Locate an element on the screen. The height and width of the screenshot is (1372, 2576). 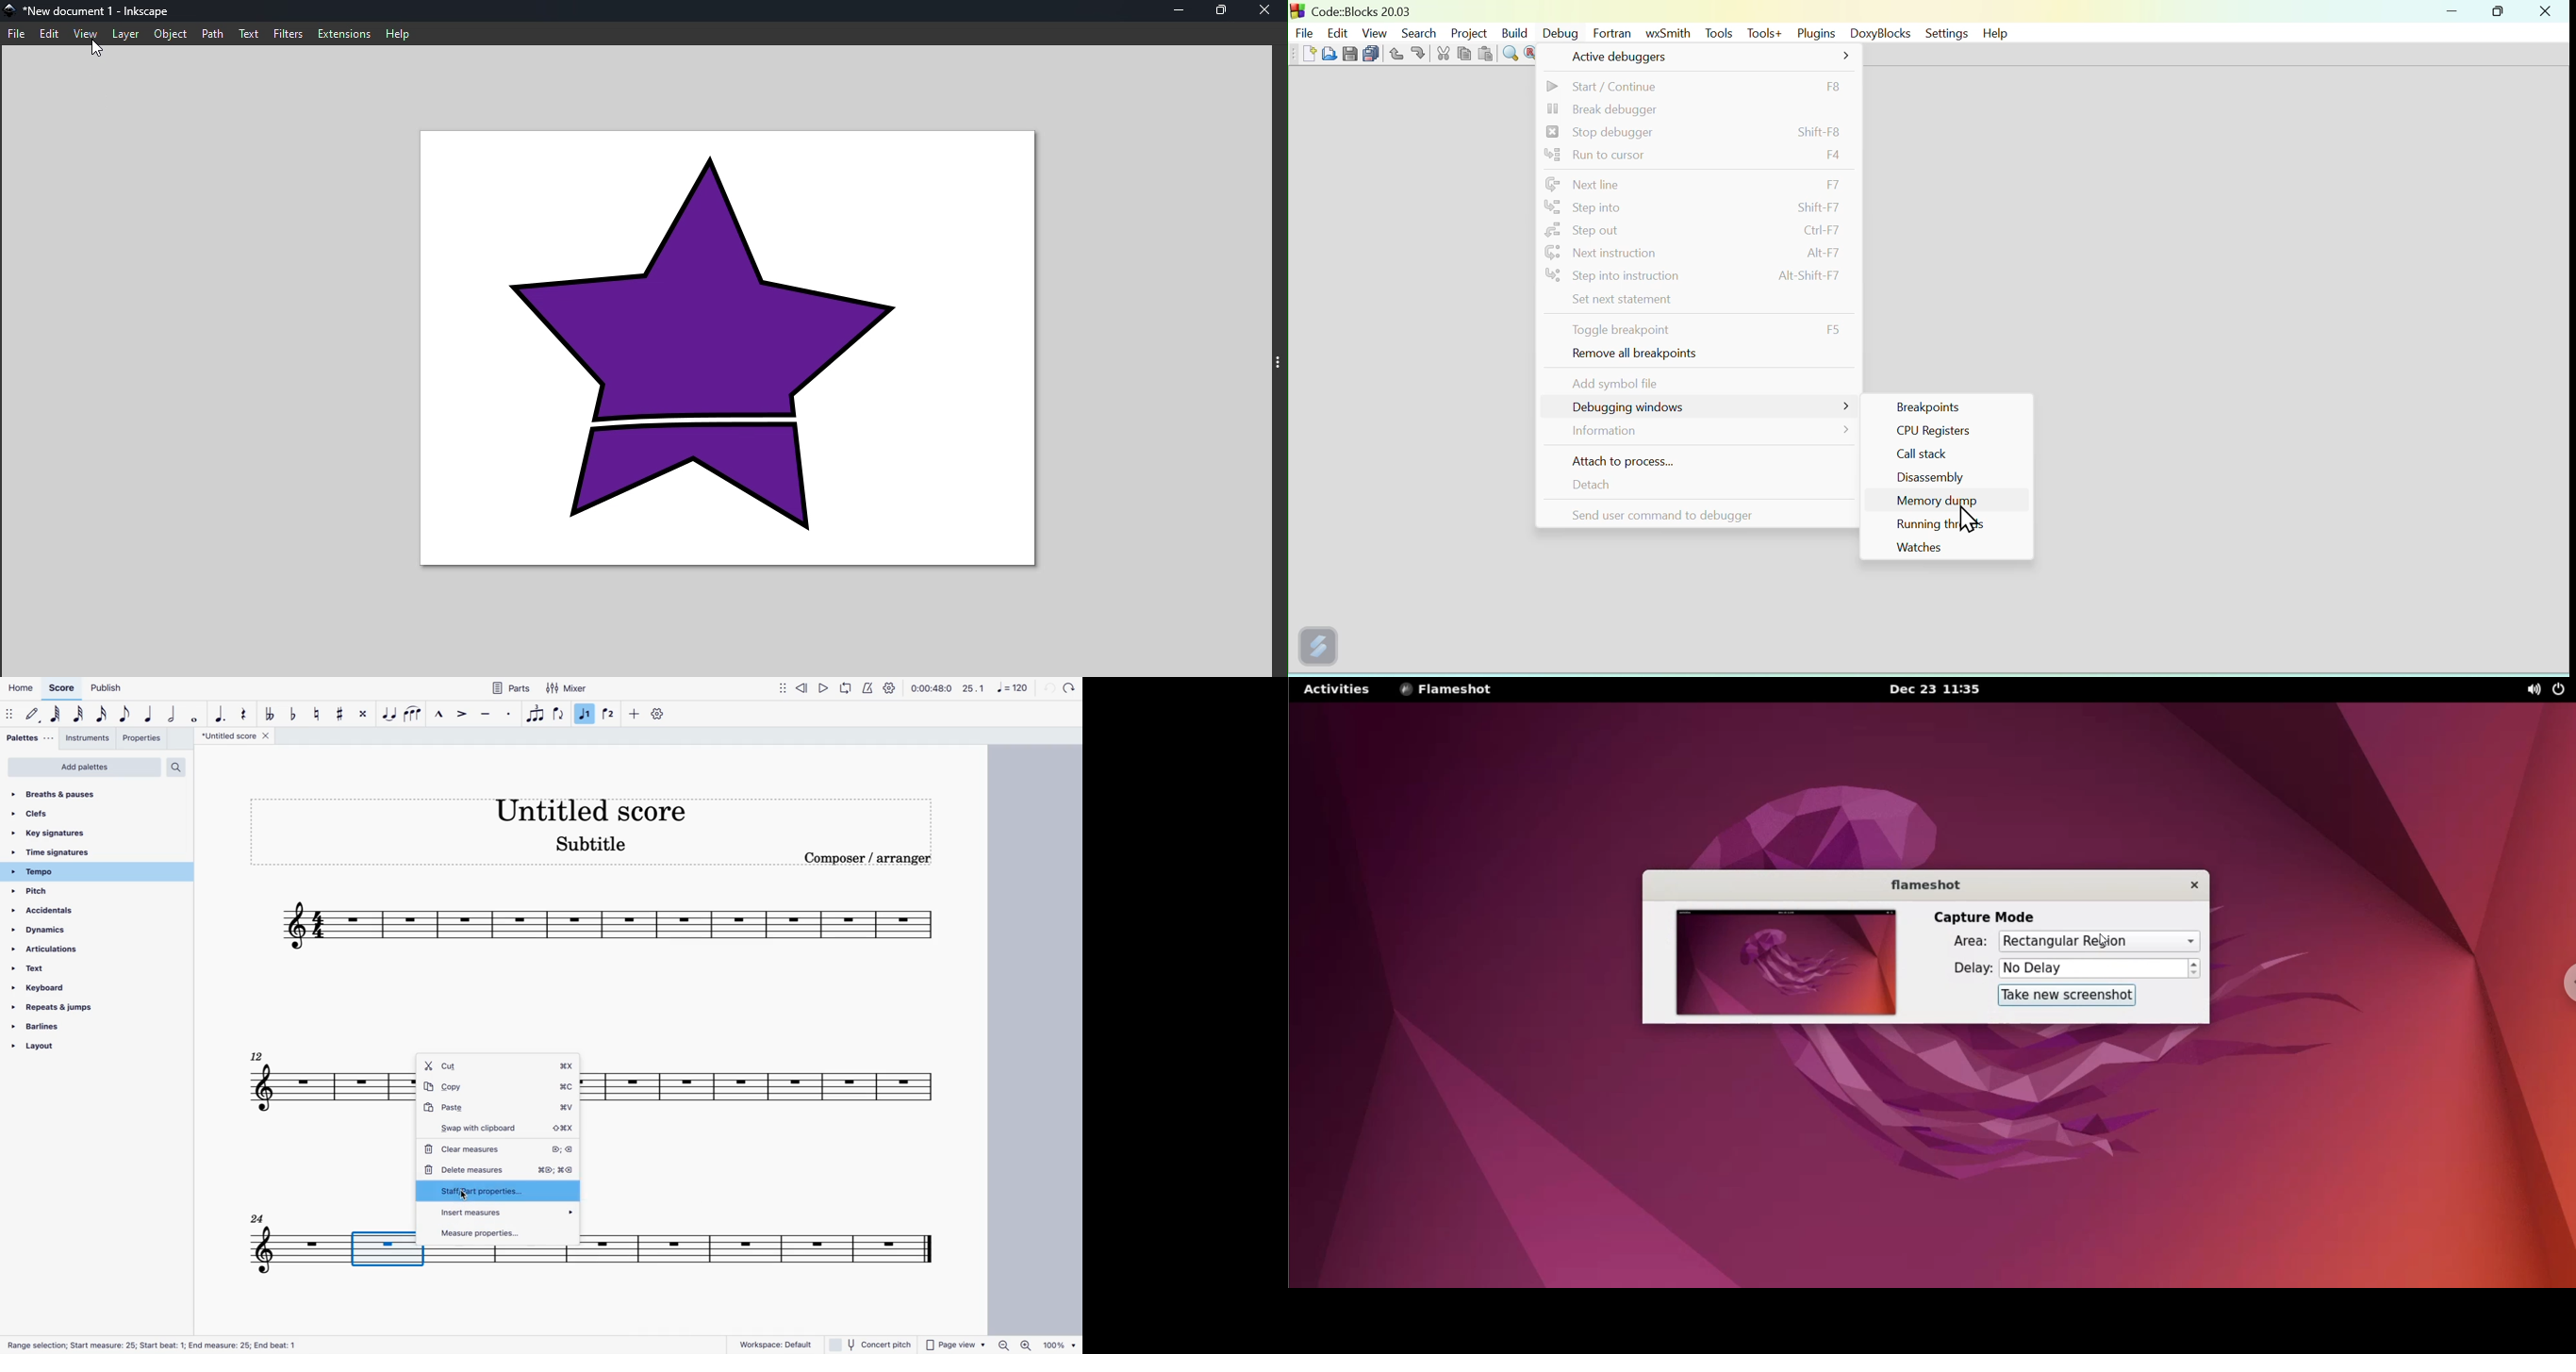
new file is located at coordinates (1307, 53).